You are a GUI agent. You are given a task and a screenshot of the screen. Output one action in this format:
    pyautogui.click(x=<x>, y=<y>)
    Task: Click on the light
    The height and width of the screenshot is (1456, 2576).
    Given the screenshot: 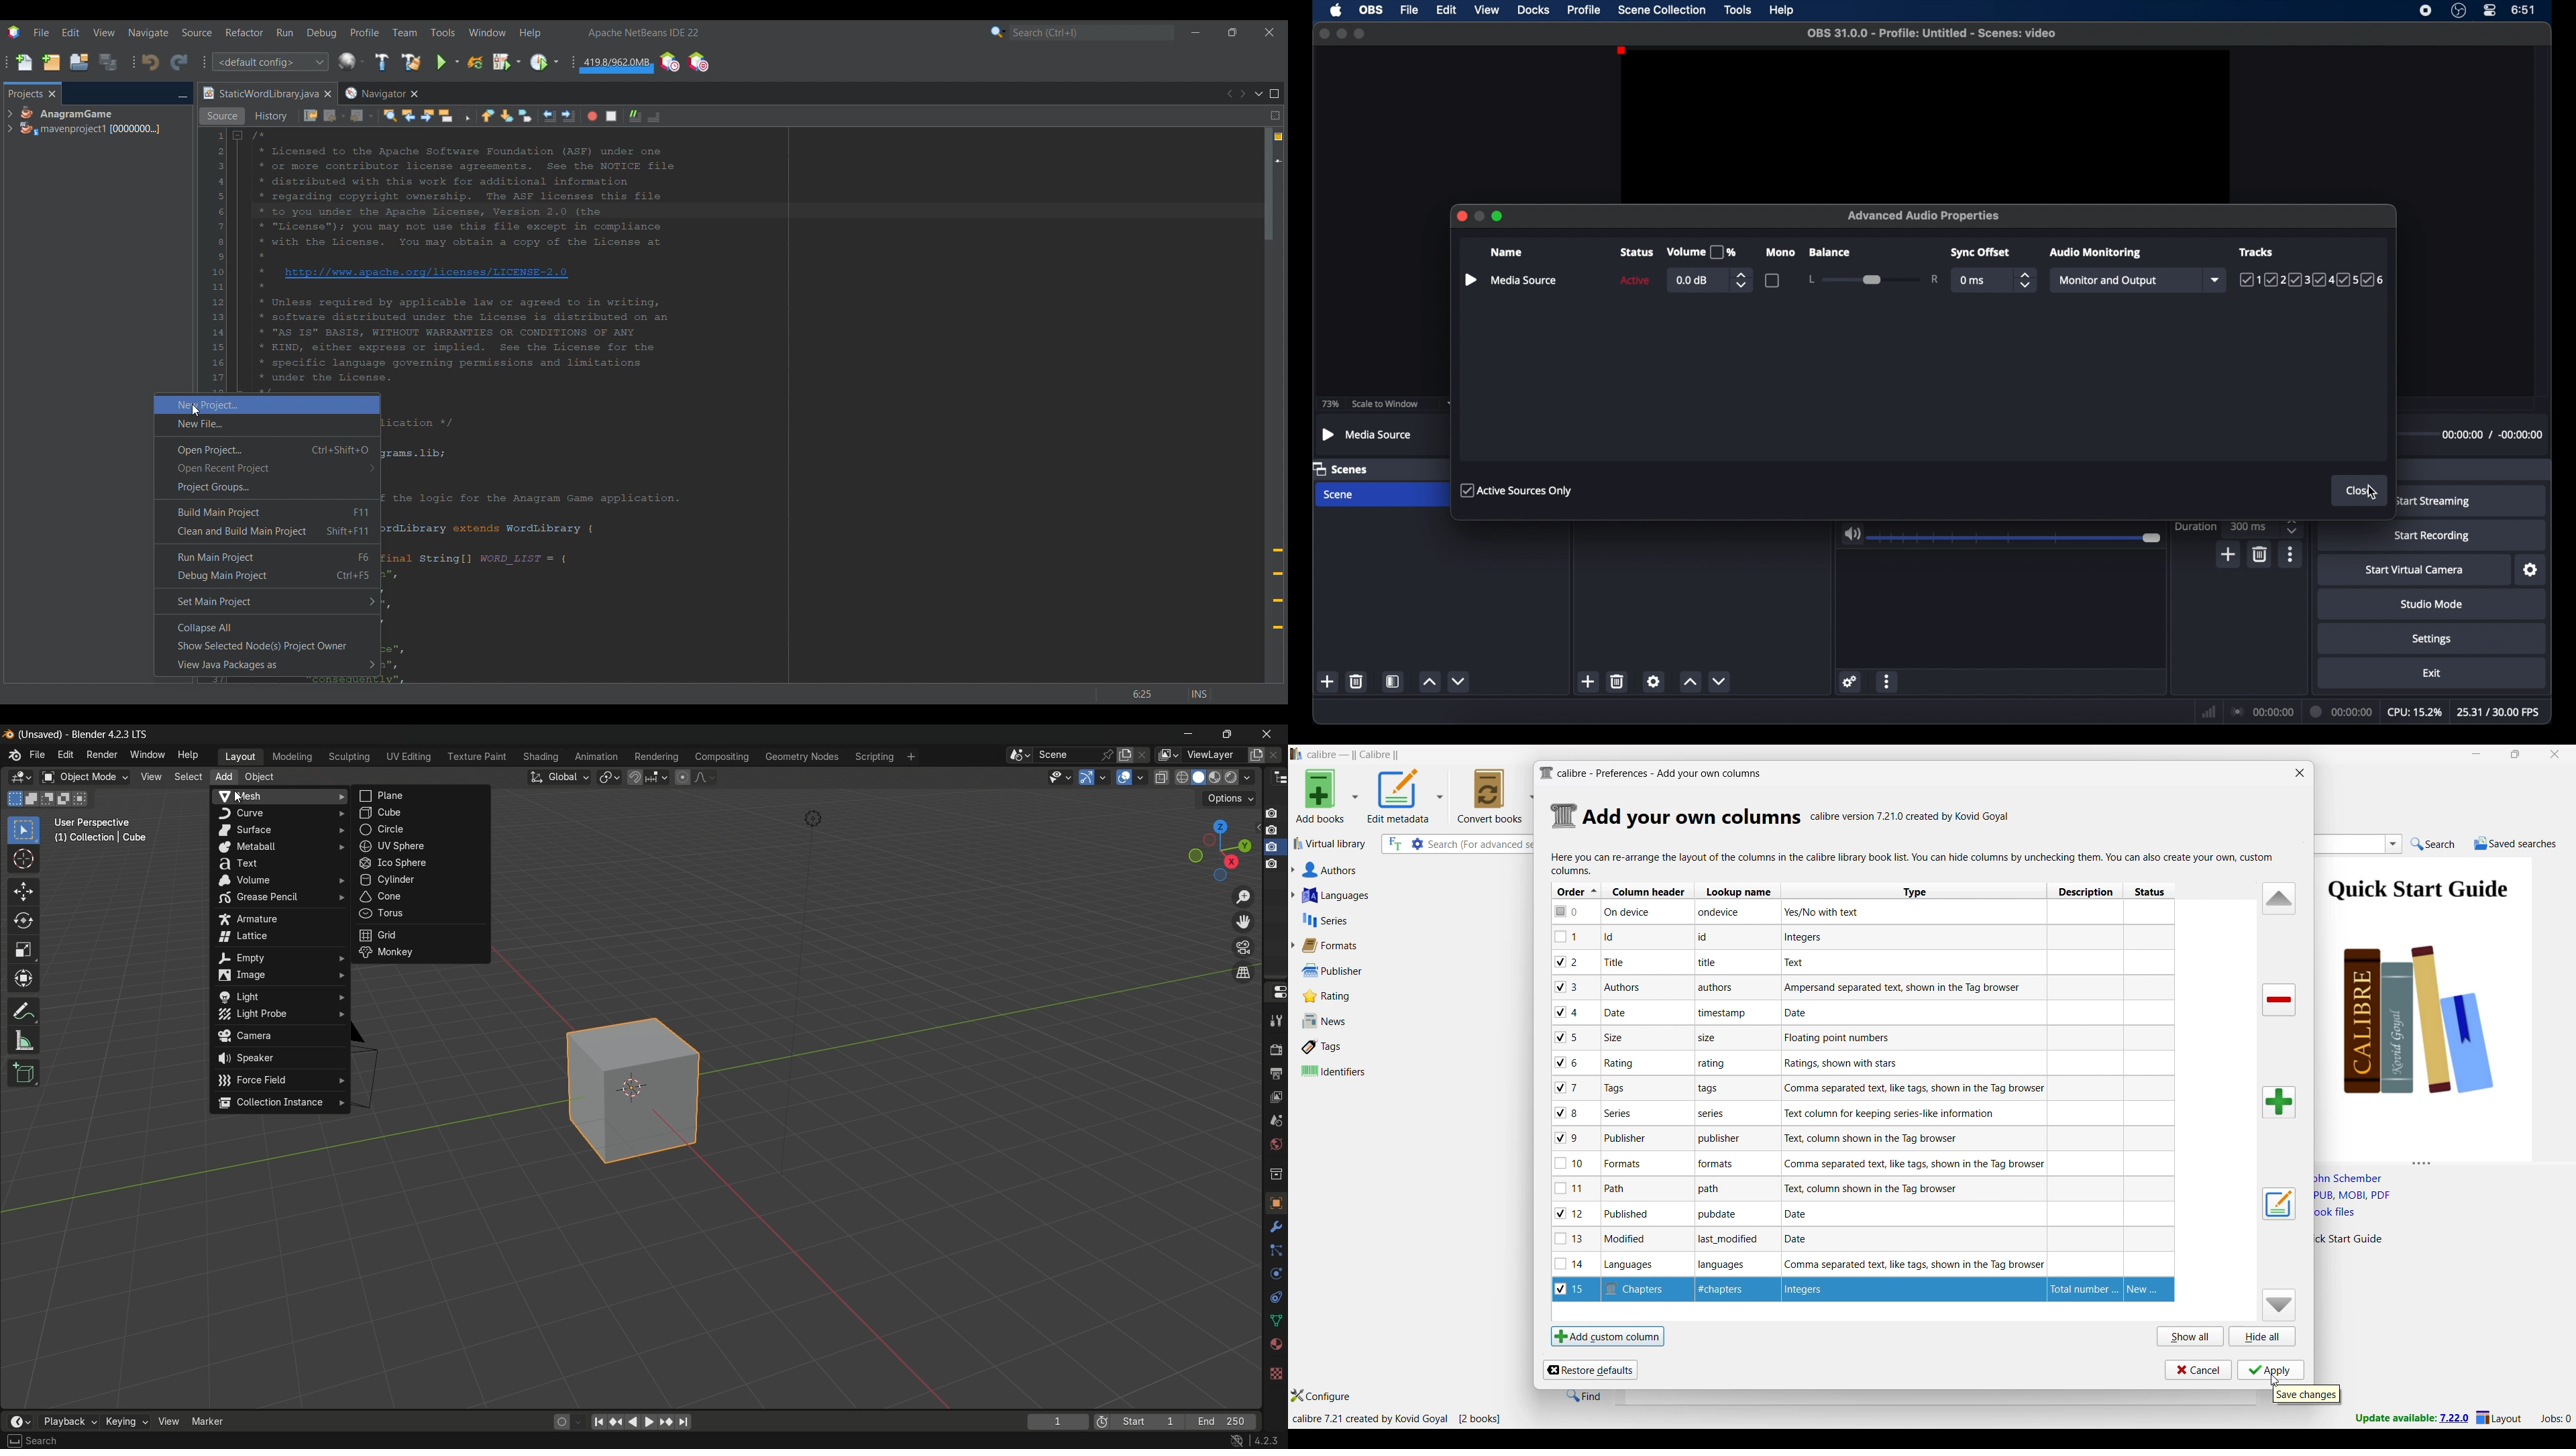 What is the action you would take?
    pyautogui.click(x=278, y=997)
    